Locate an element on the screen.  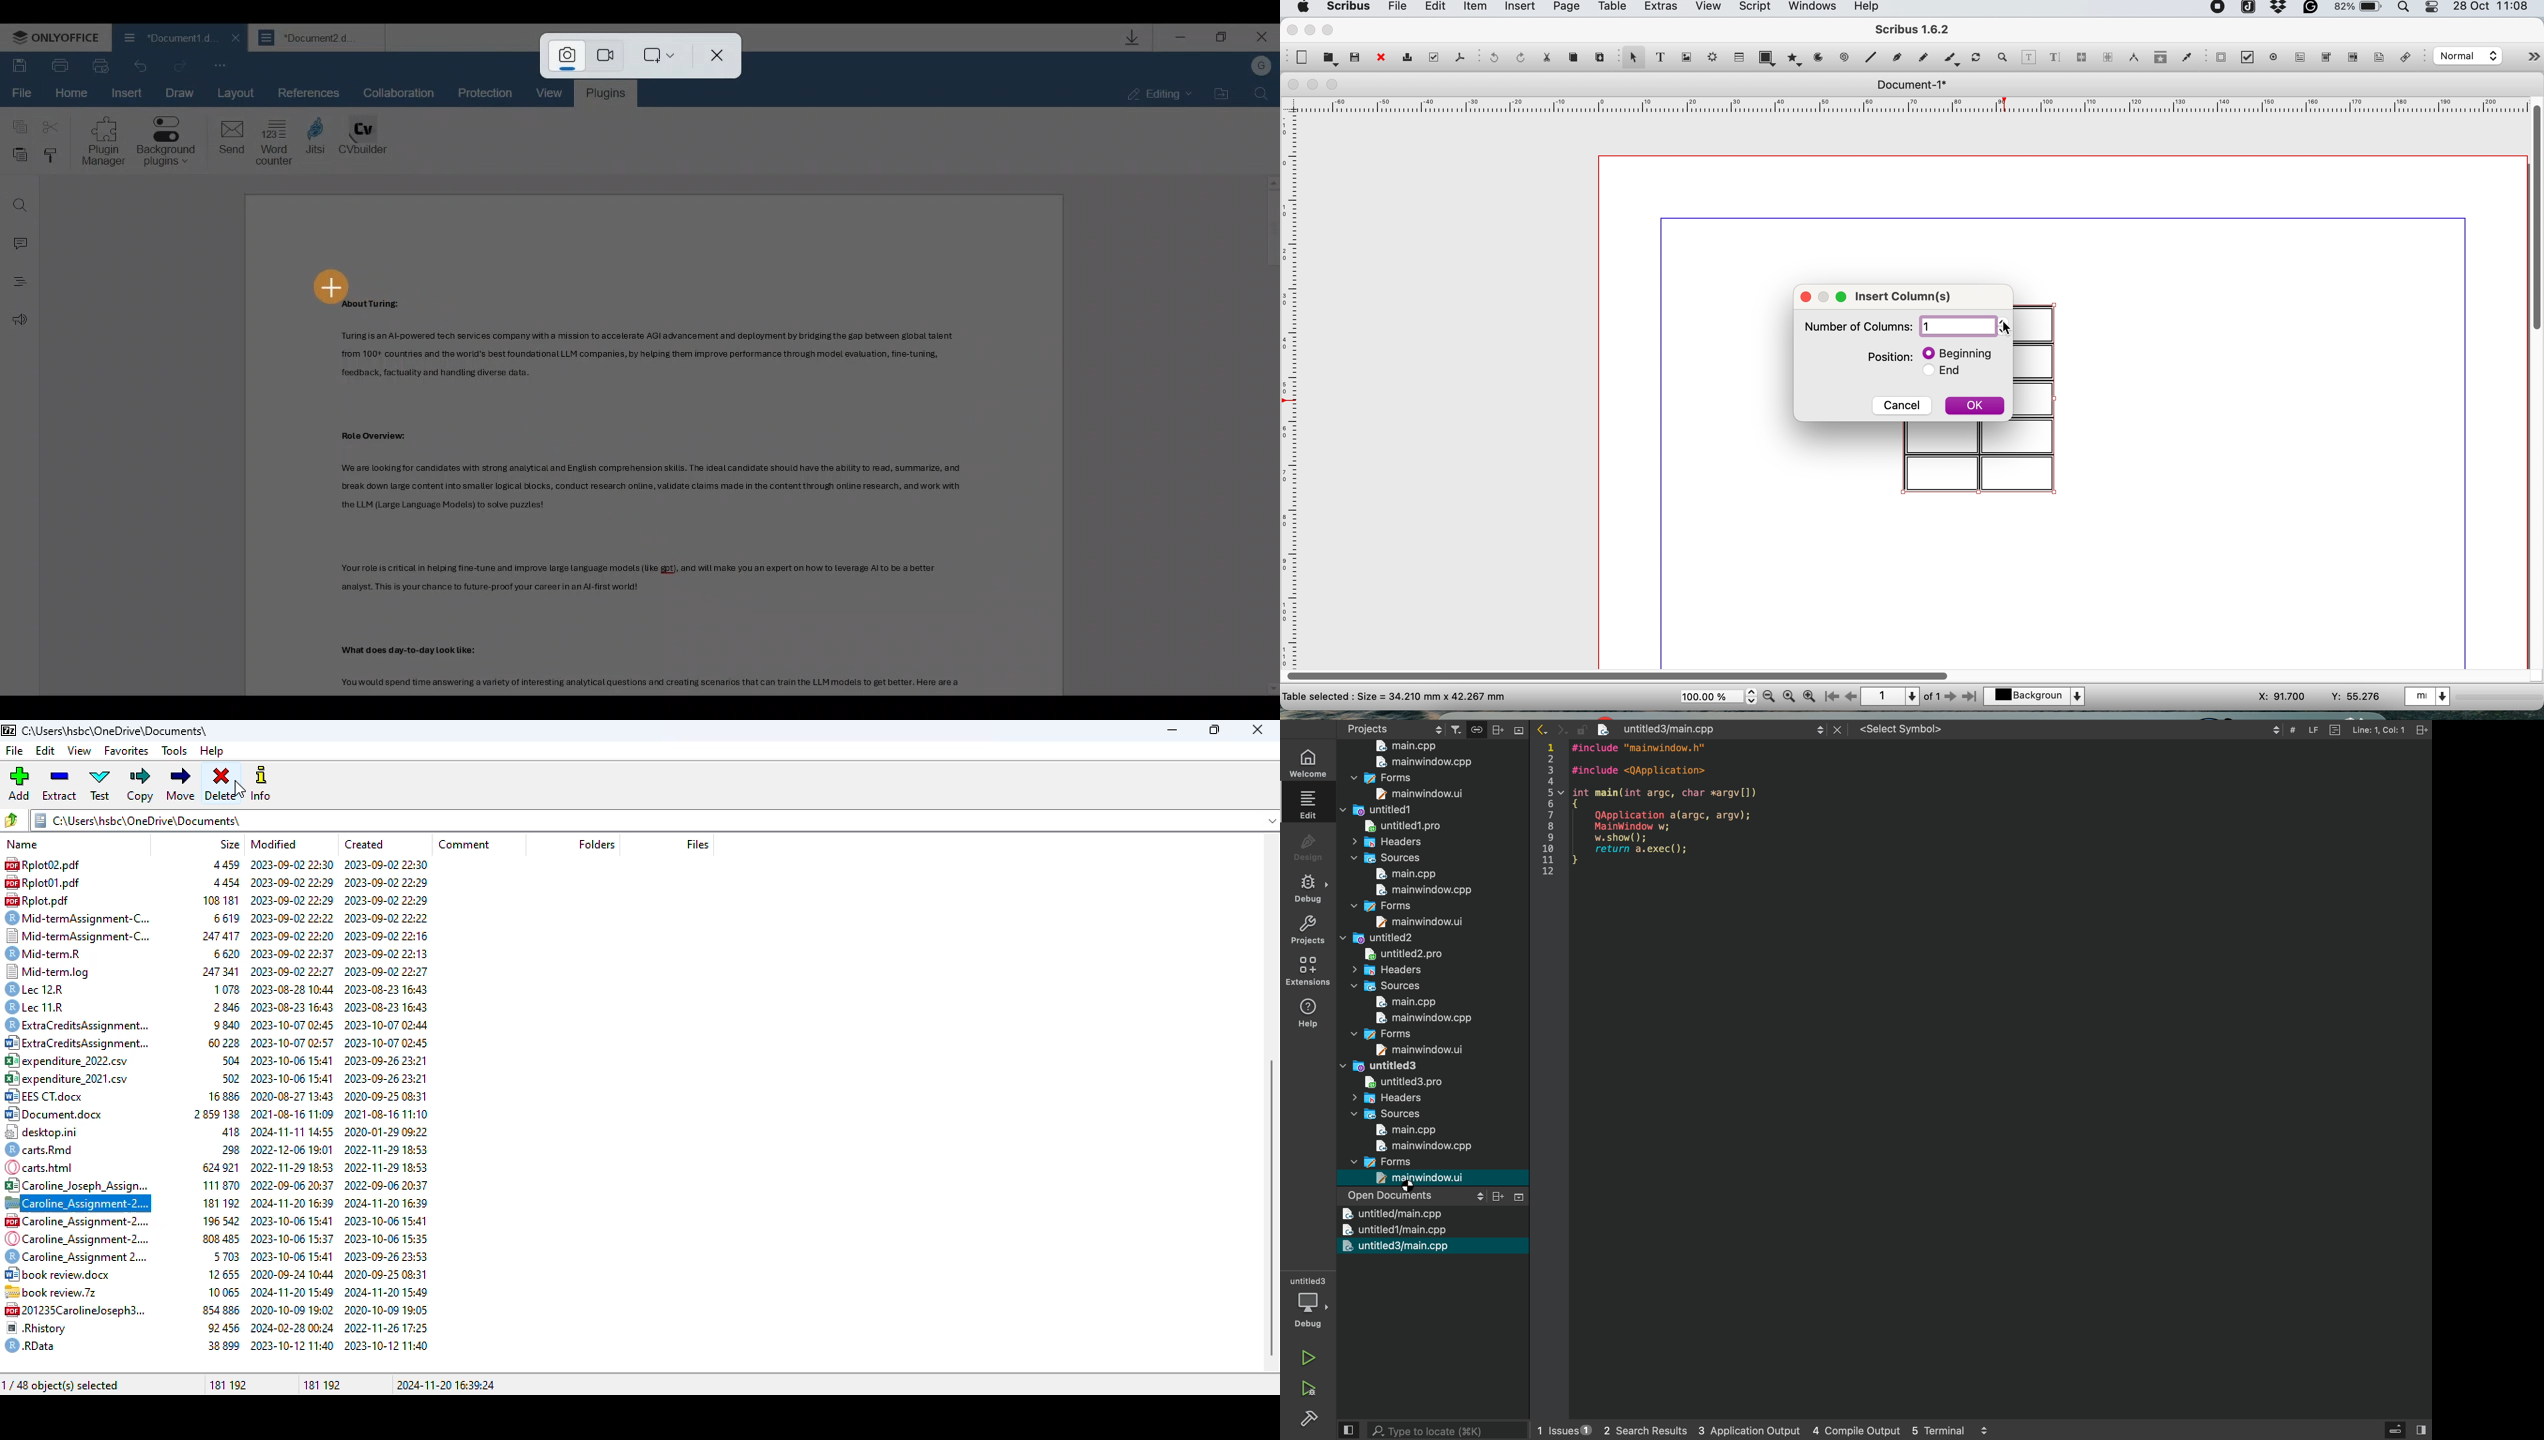
 2023-09-02 22:30 is located at coordinates (388, 865).